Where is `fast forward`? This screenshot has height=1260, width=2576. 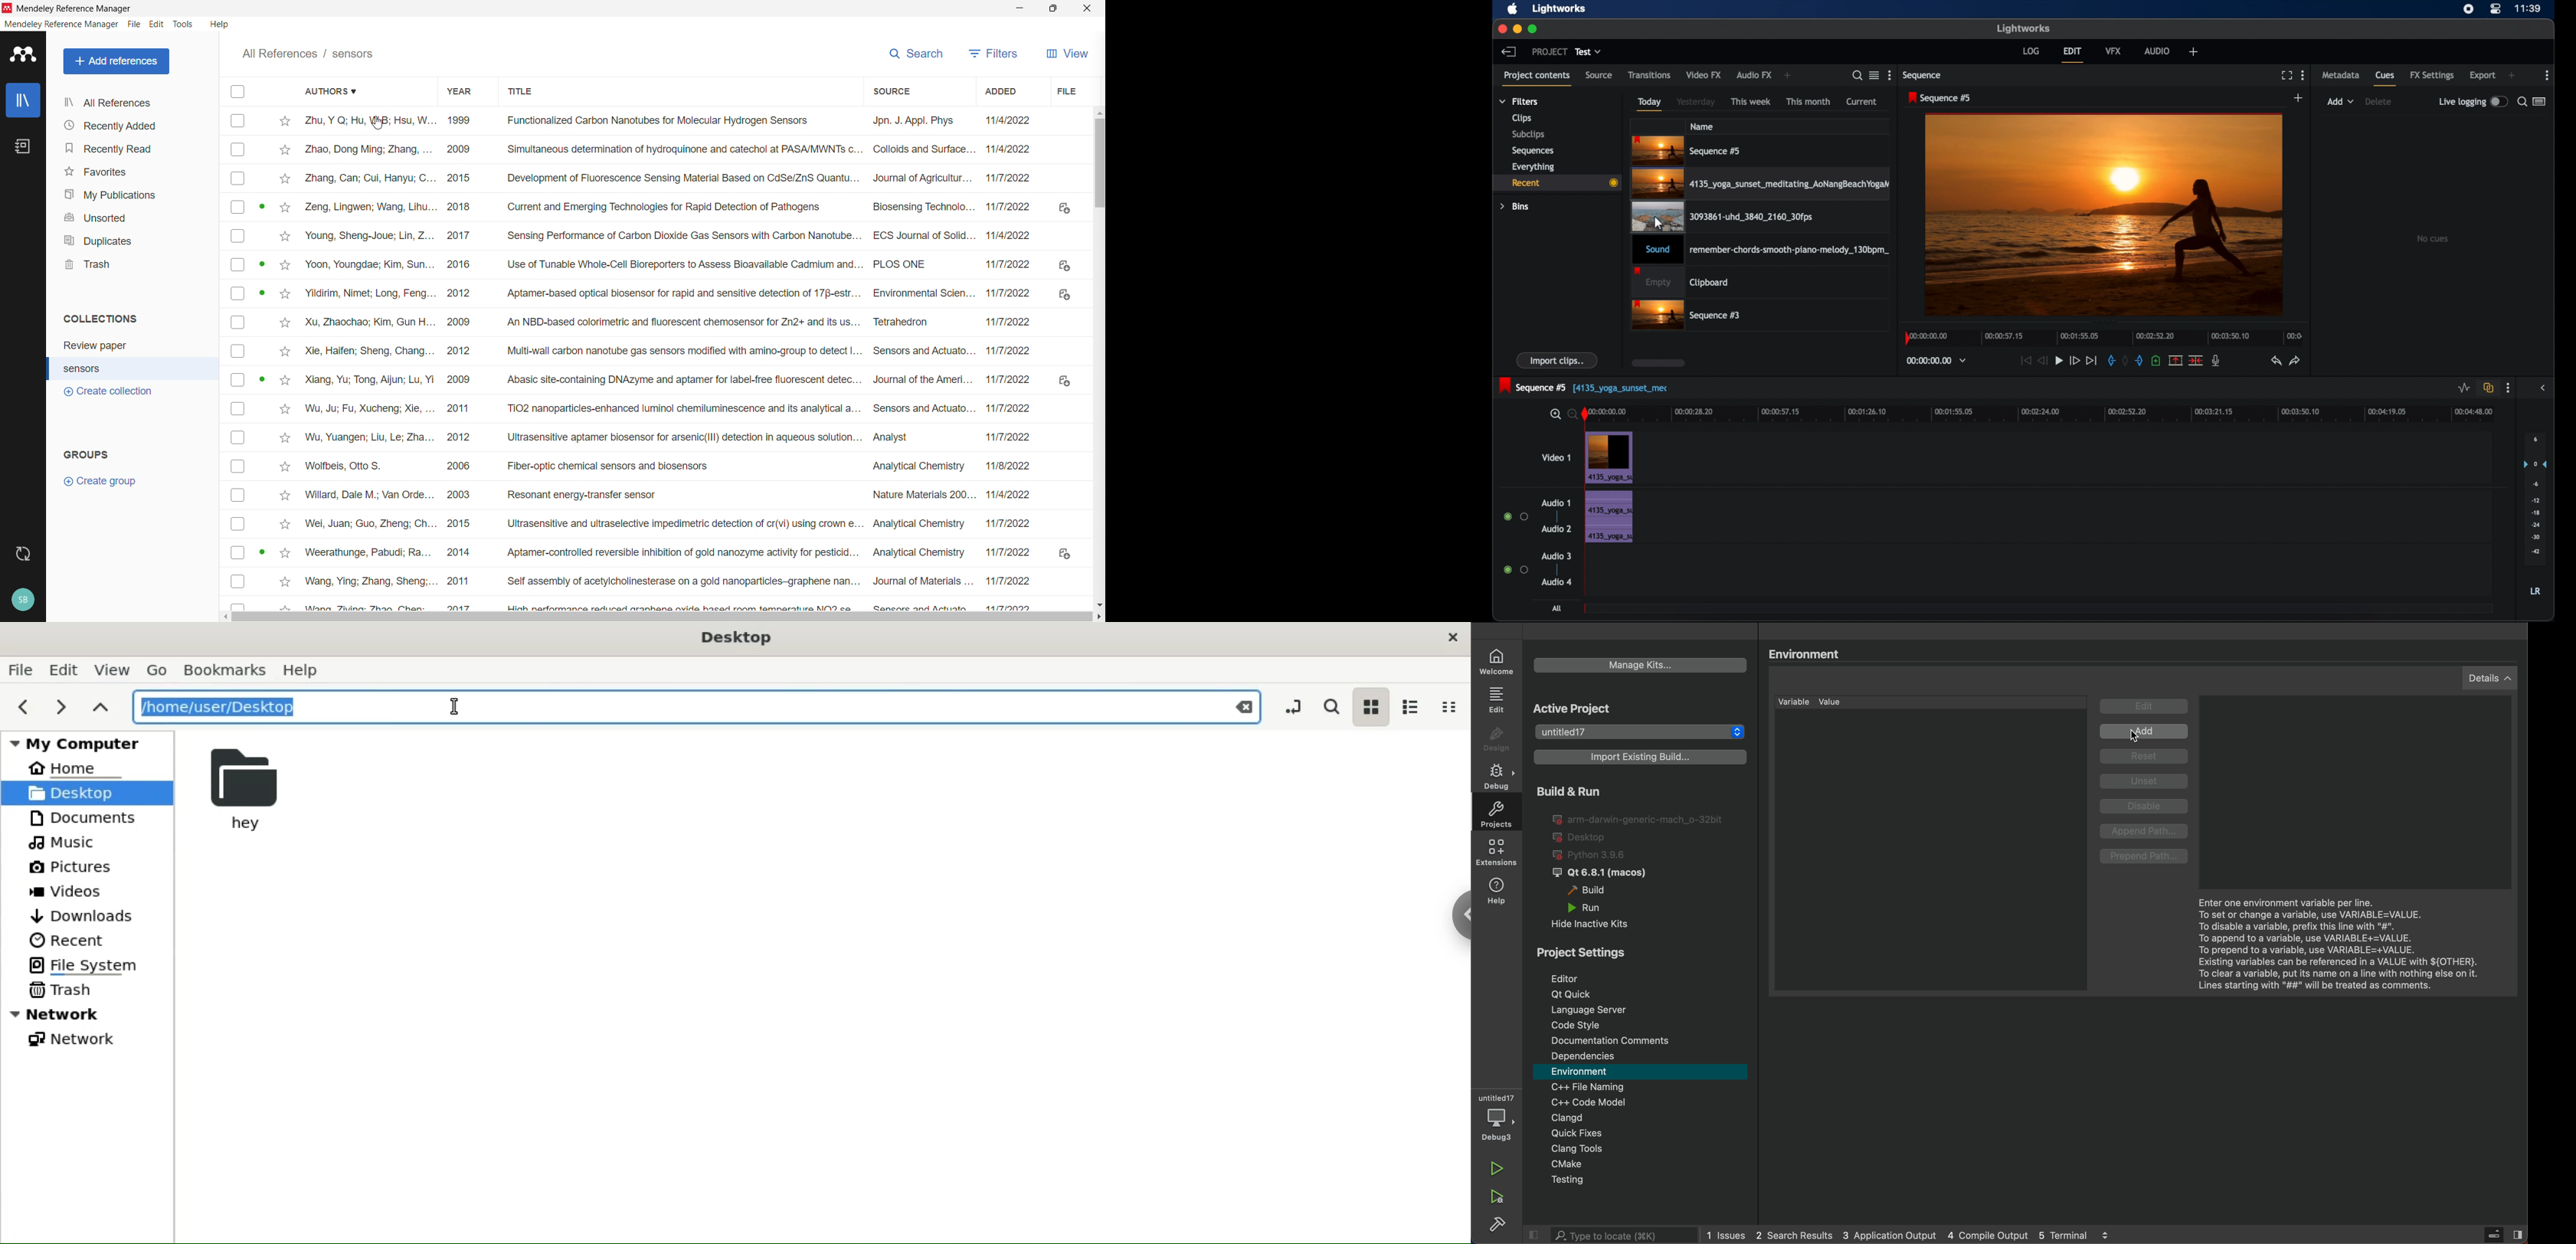 fast forward is located at coordinates (2074, 361).